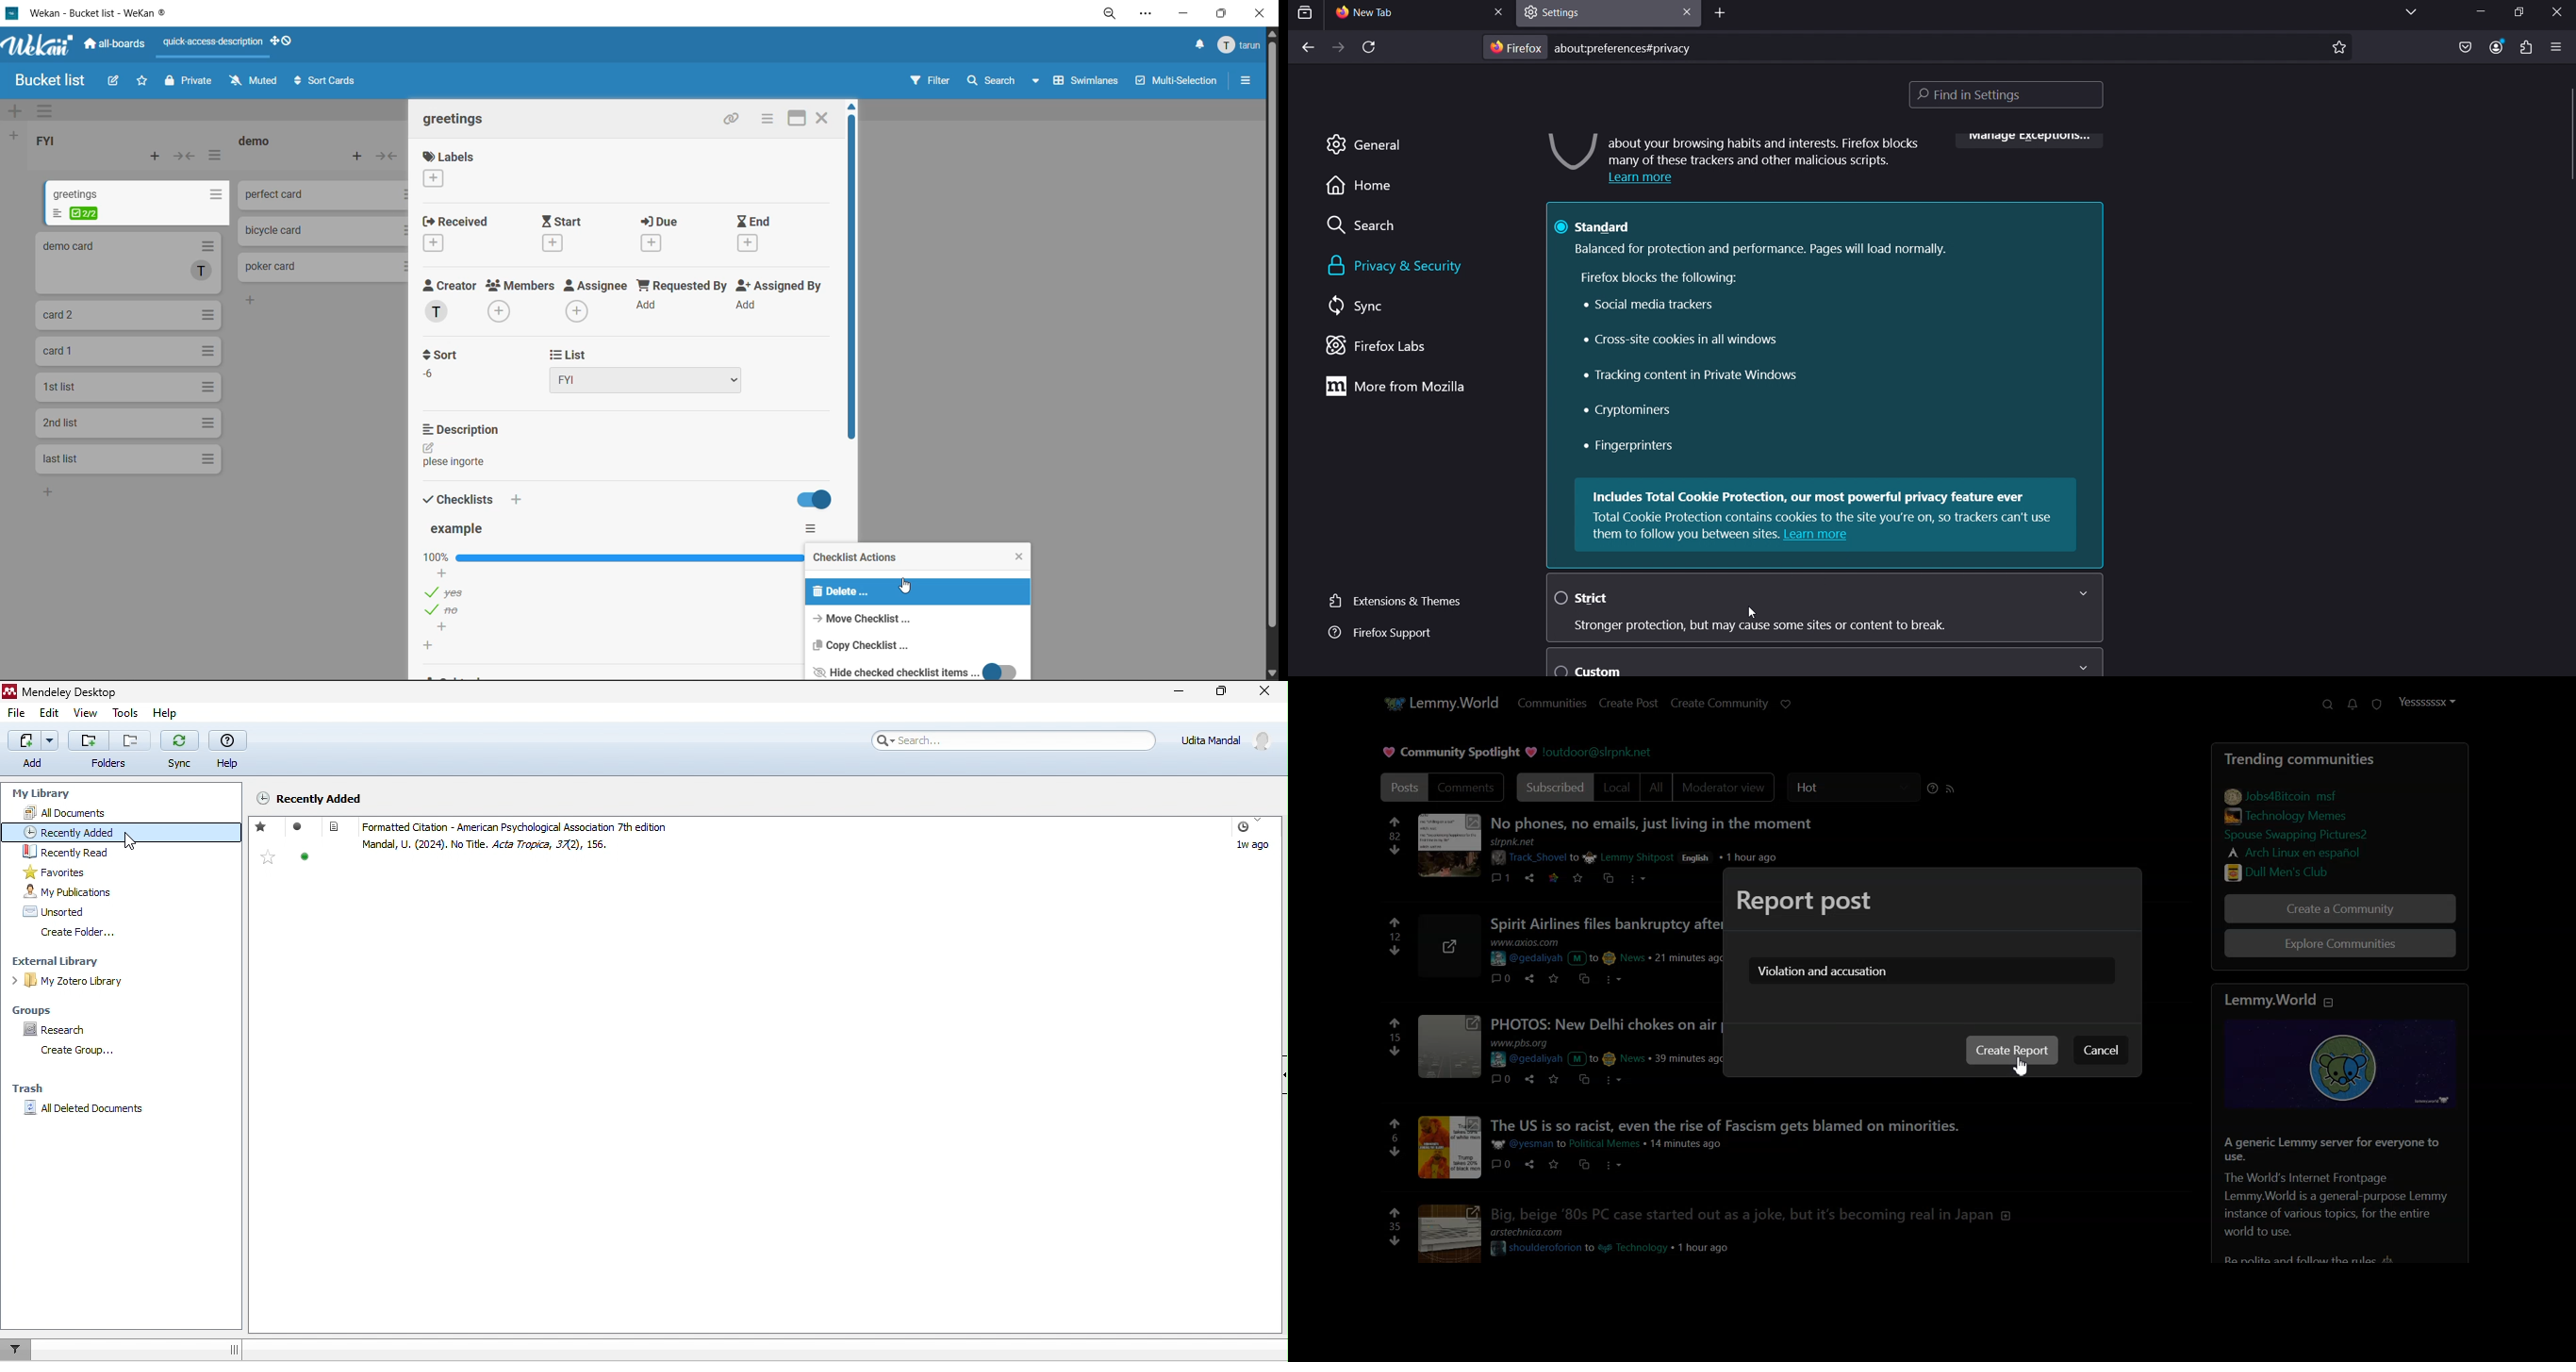  What do you see at coordinates (120, 47) in the screenshot?
I see `all boards` at bounding box center [120, 47].